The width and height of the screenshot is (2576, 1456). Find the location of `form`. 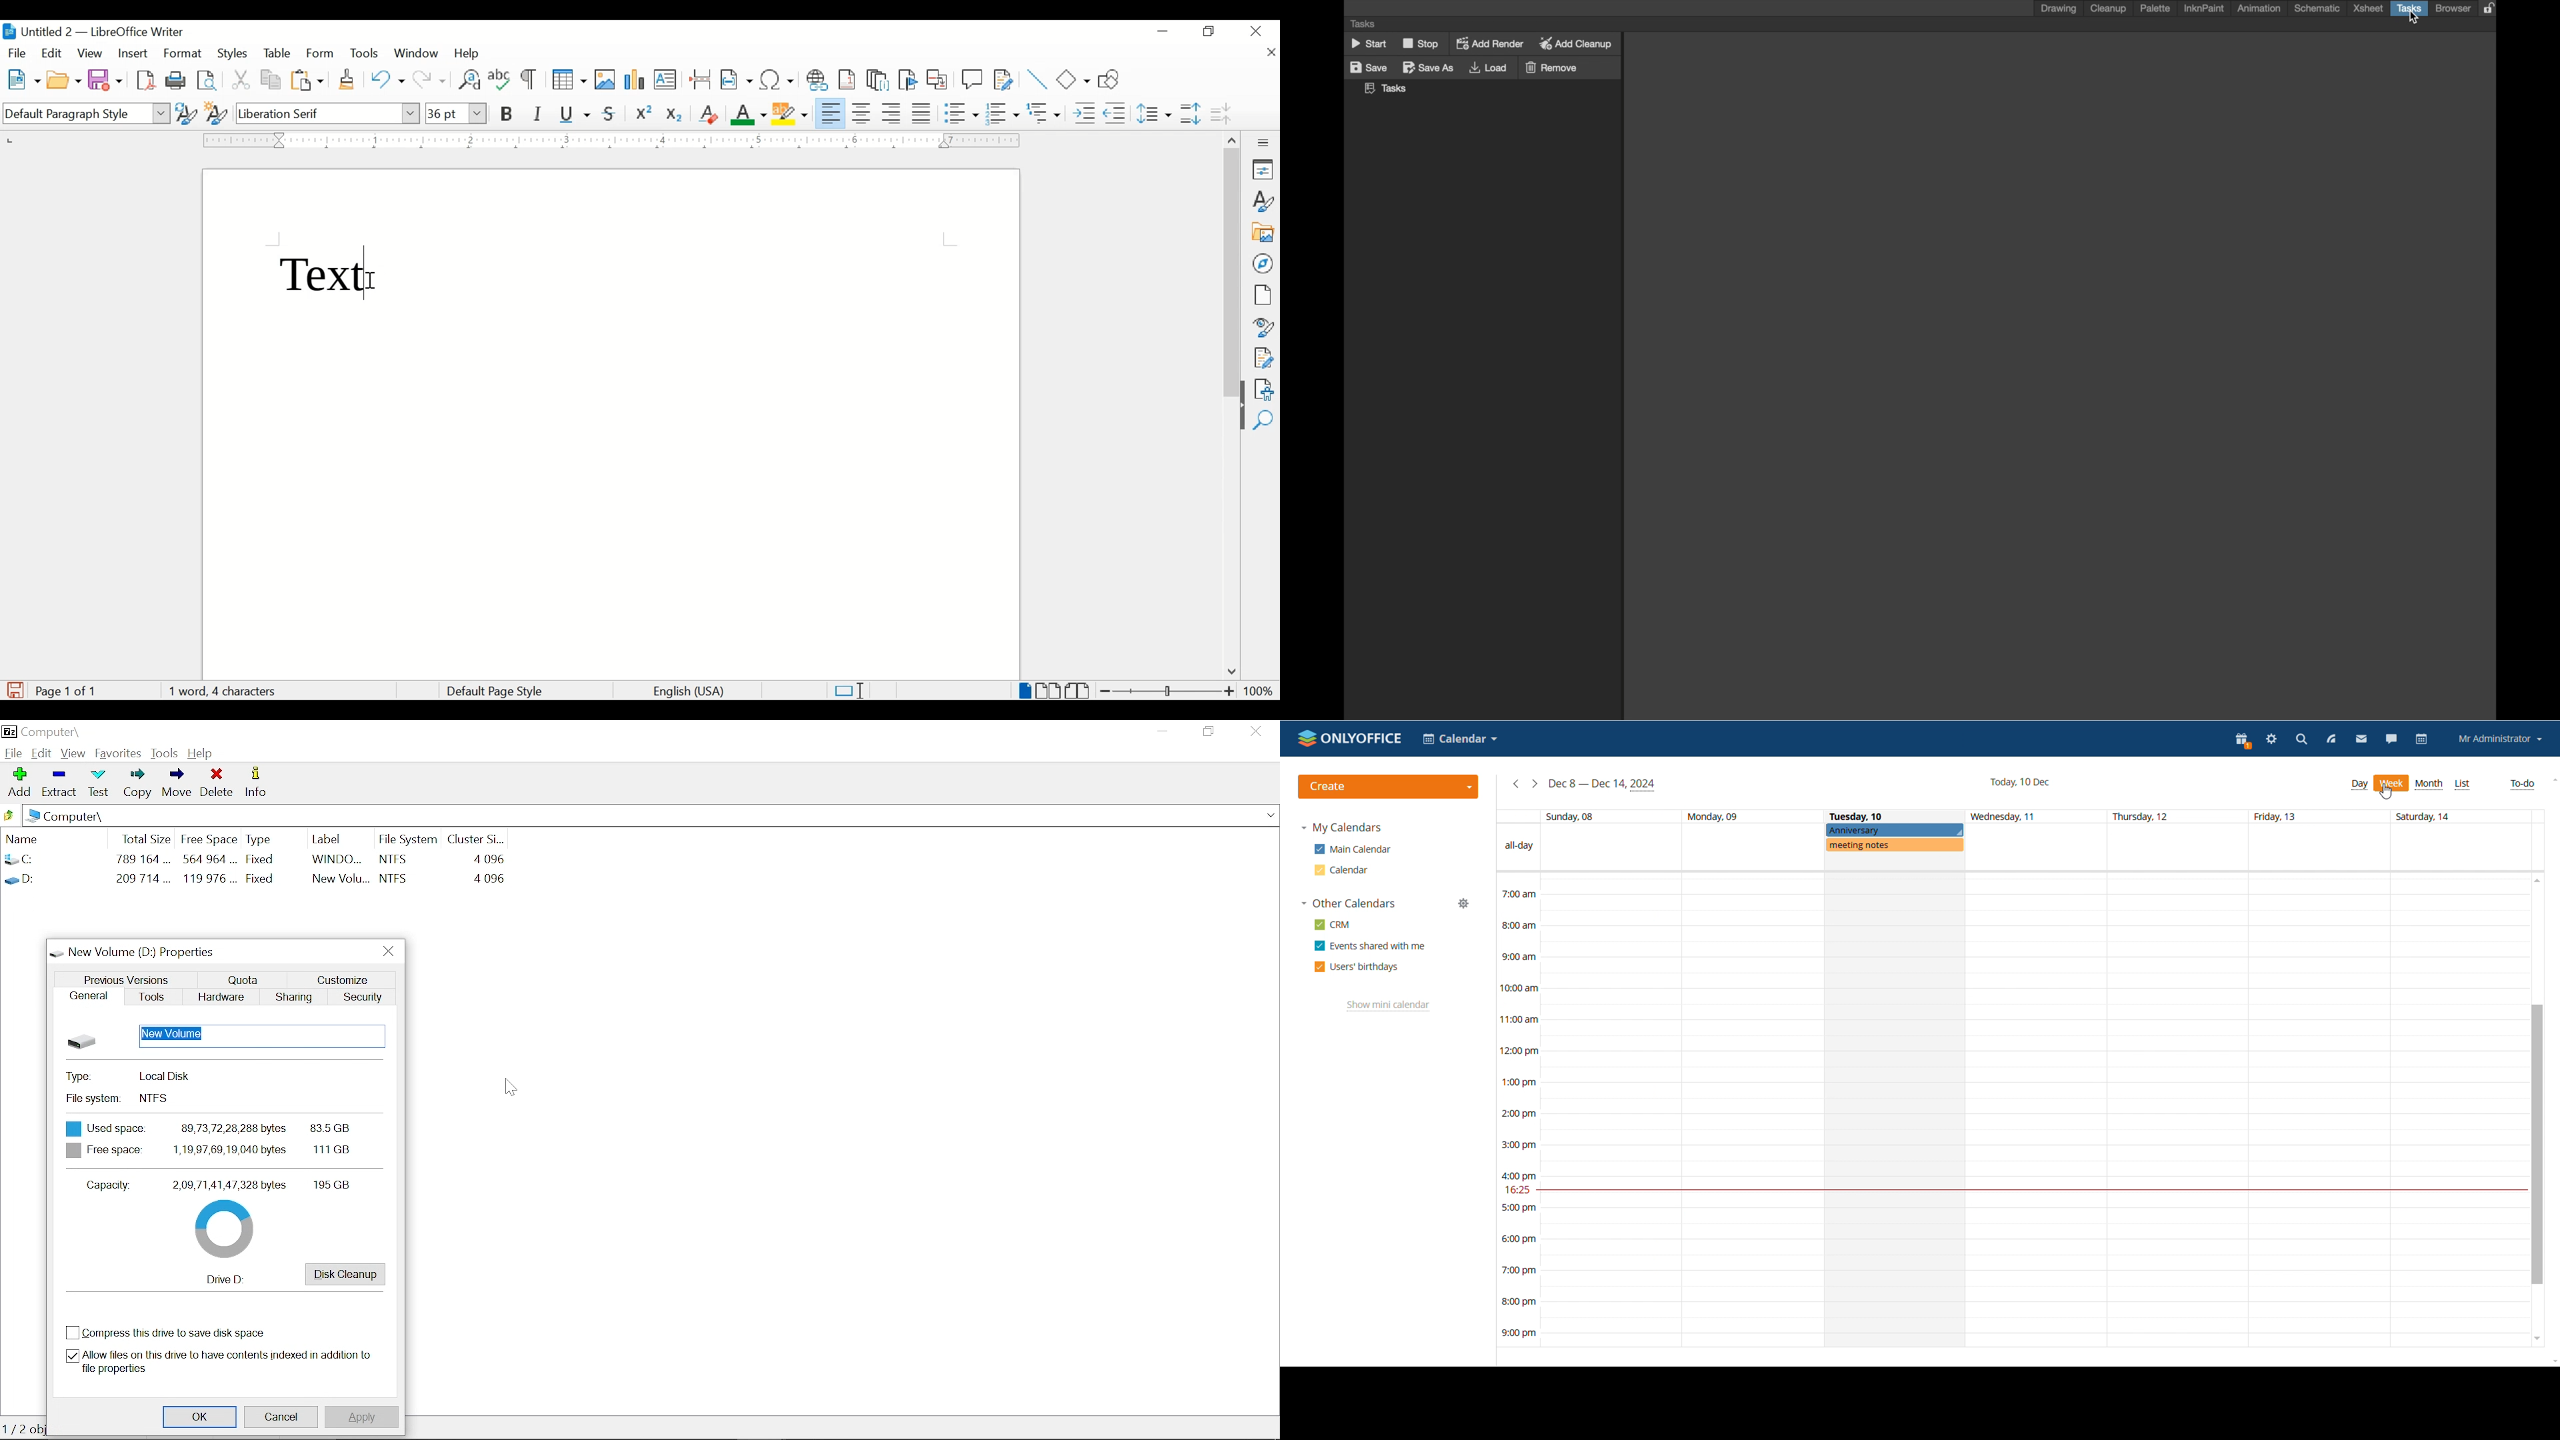

form is located at coordinates (321, 54).